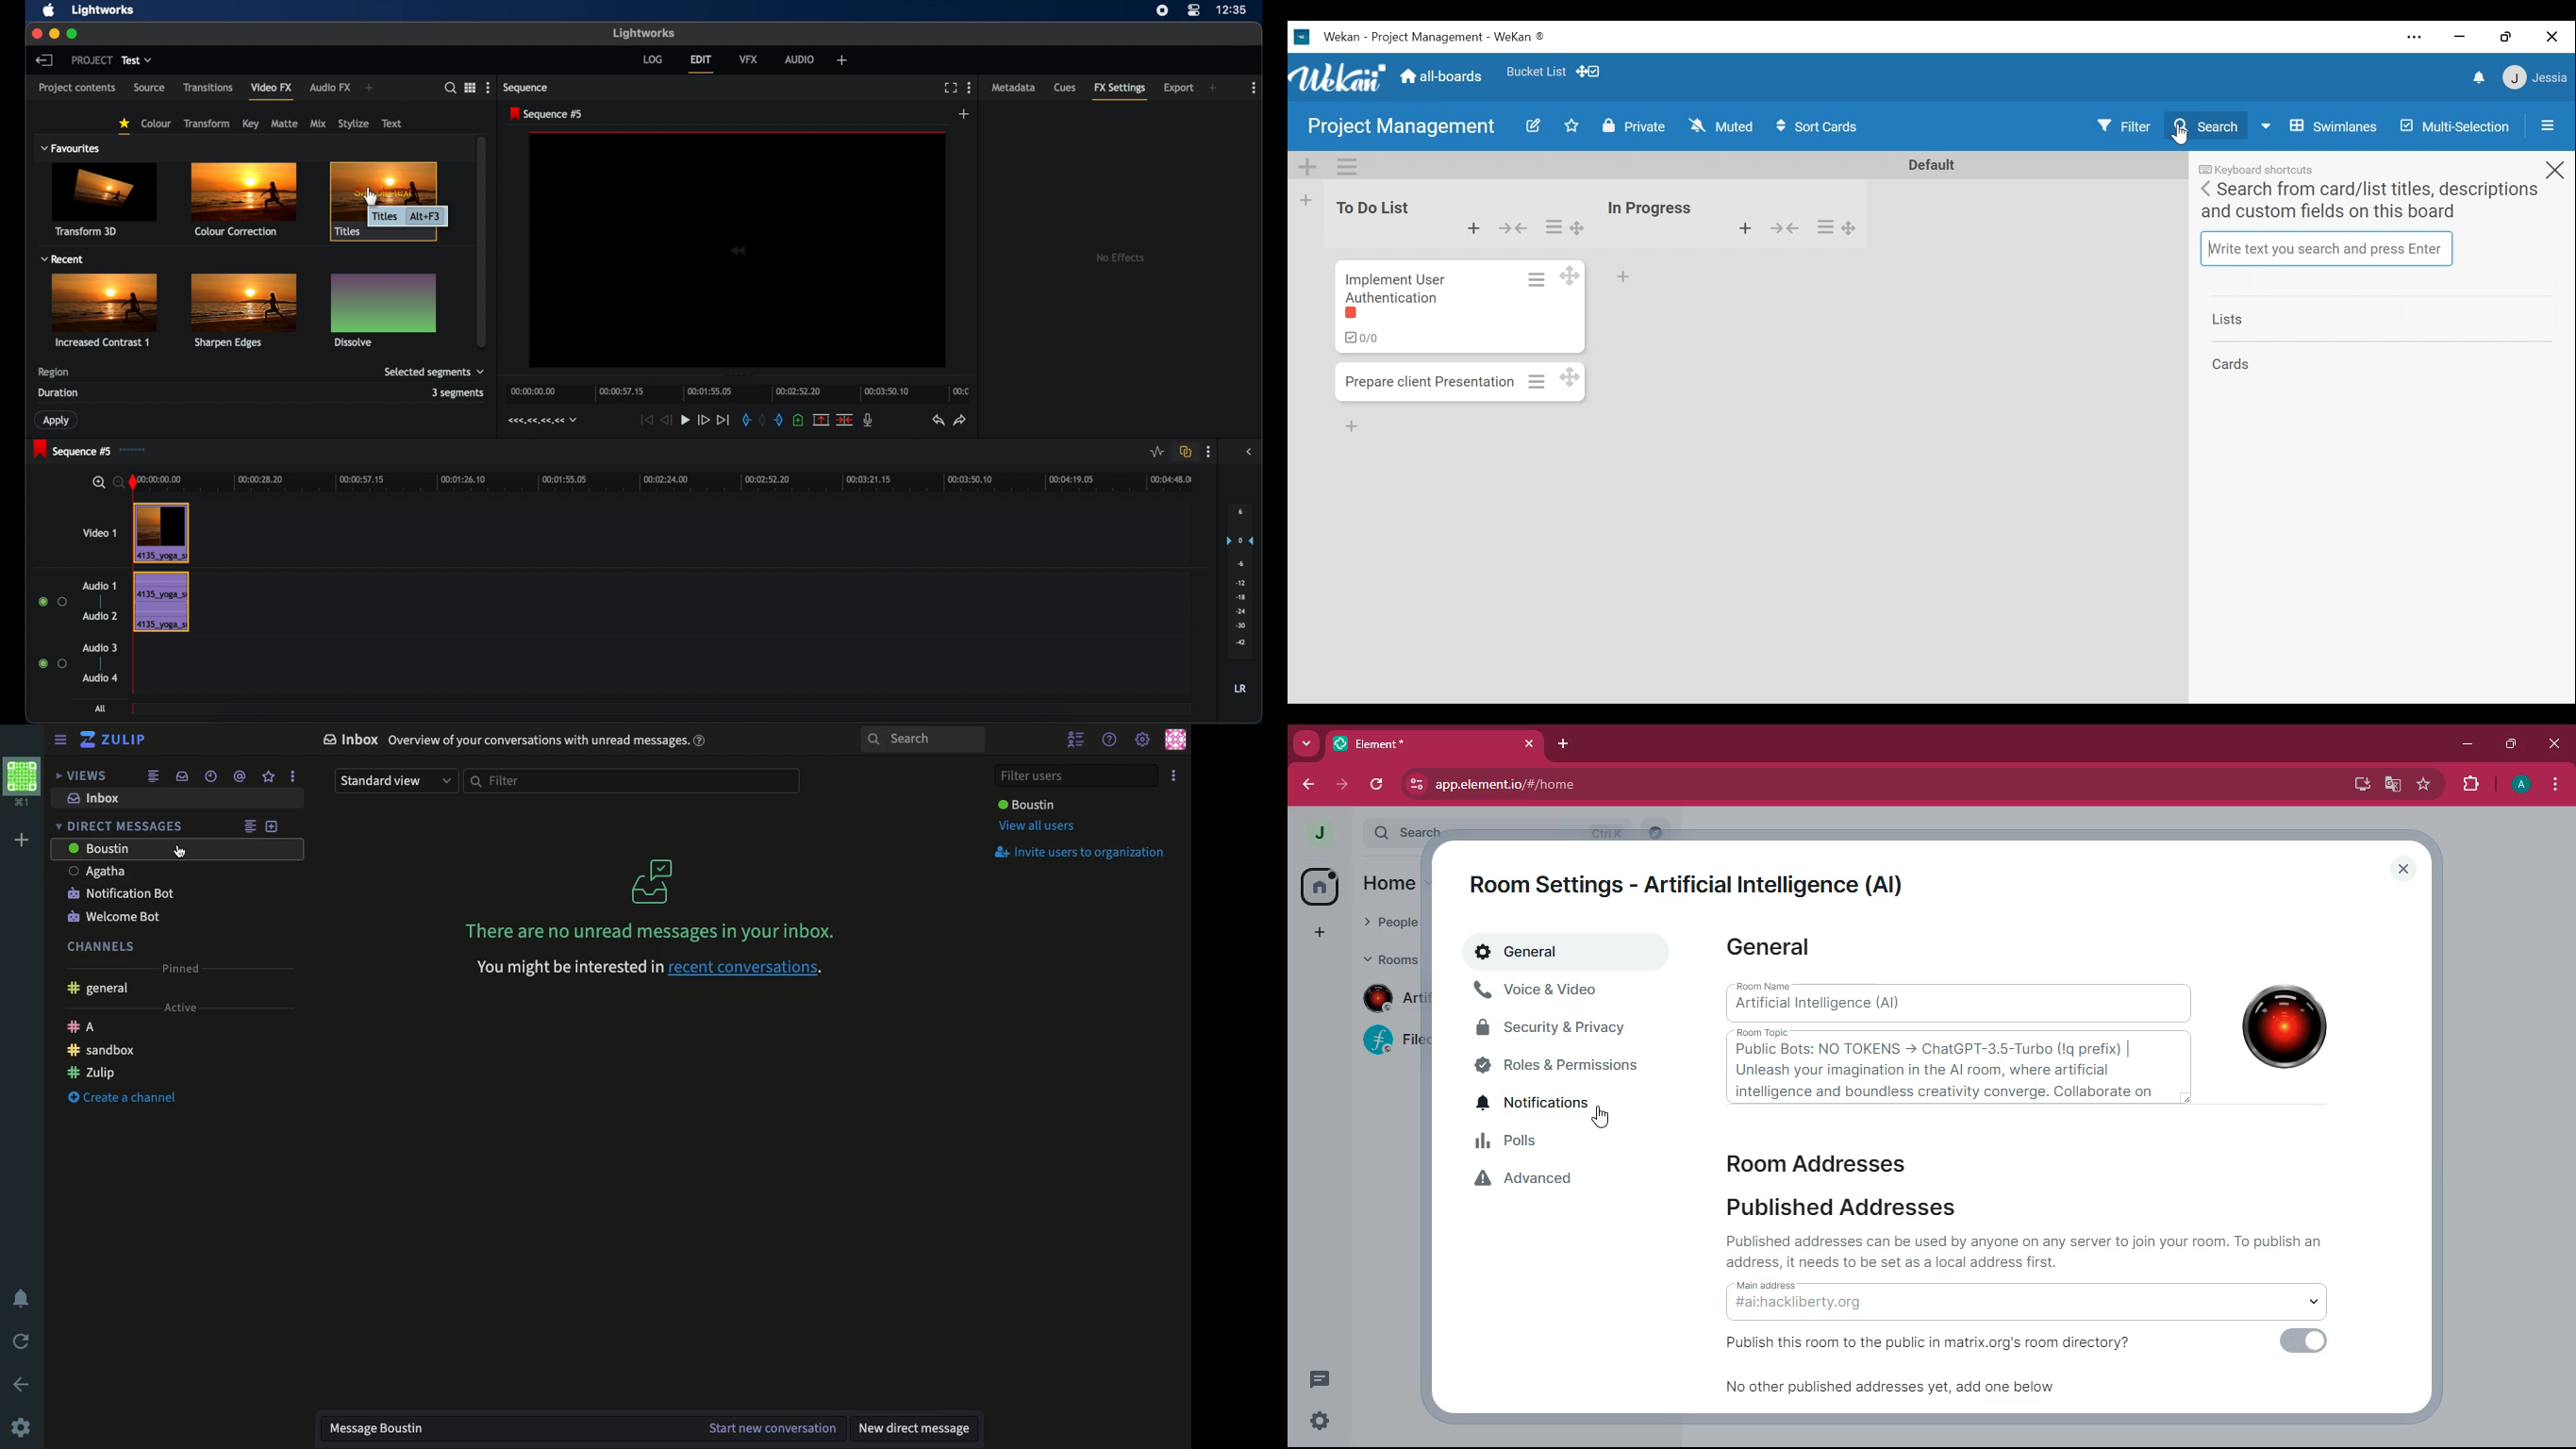  What do you see at coordinates (632, 782) in the screenshot?
I see `Filter` at bounding box center [632, 782].